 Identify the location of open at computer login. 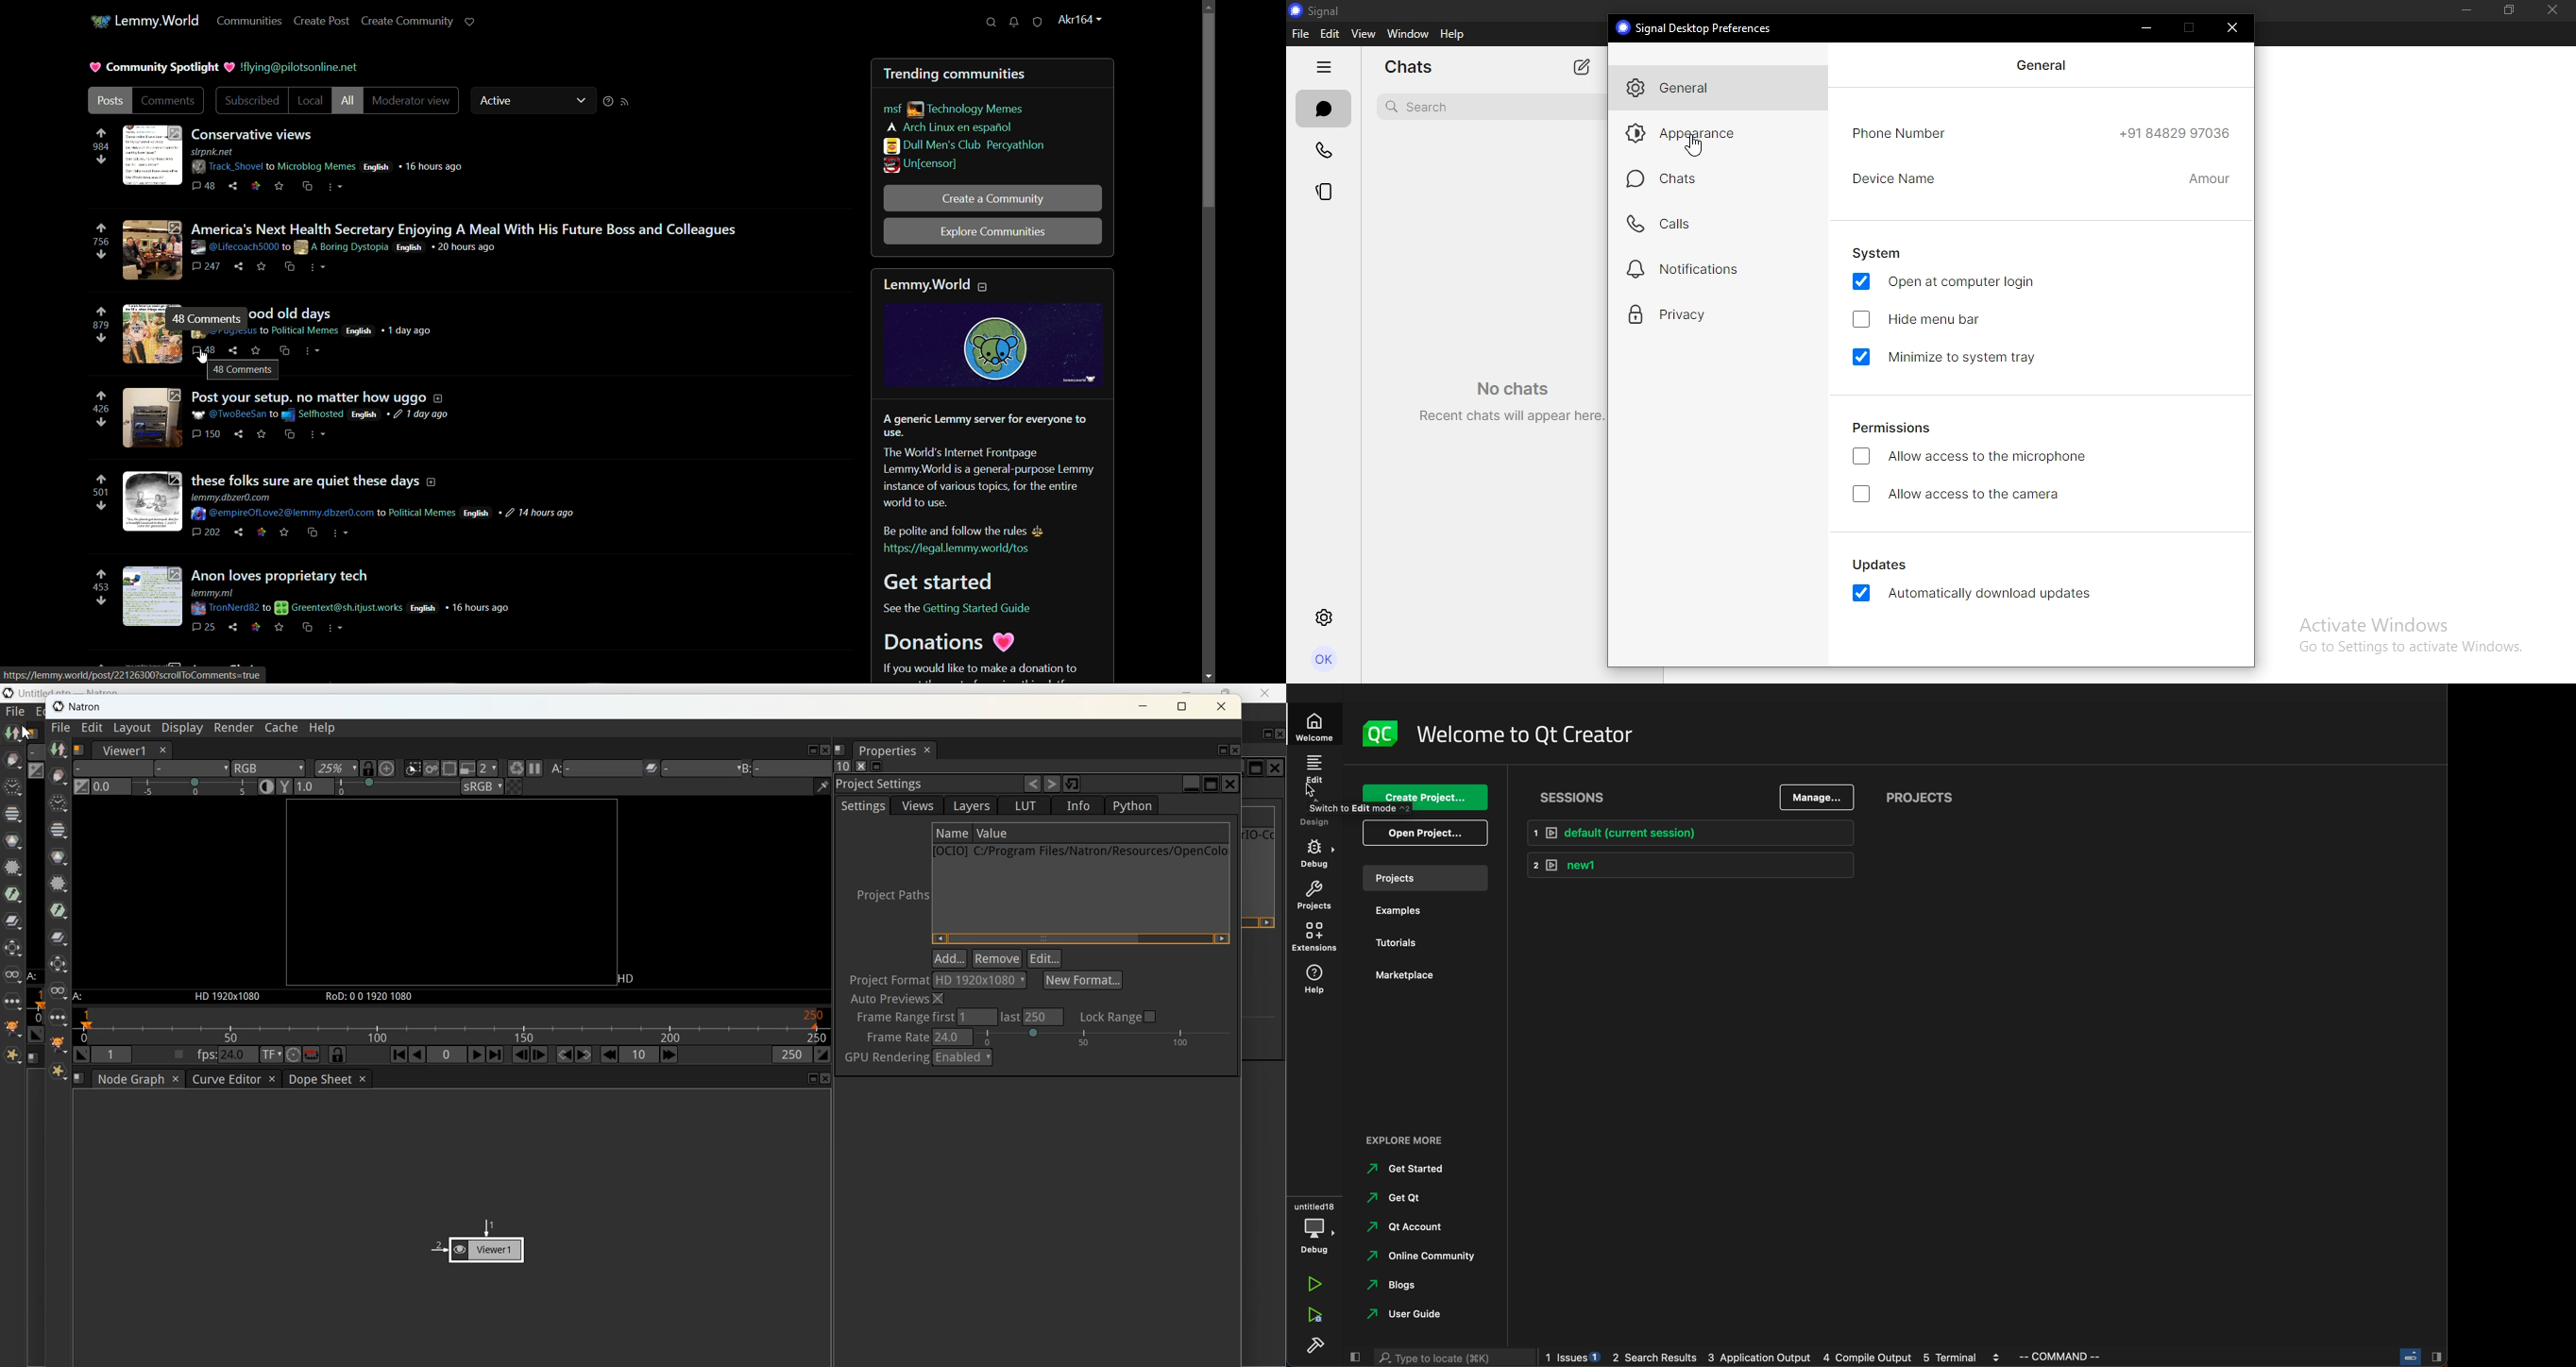
(1950, 280).